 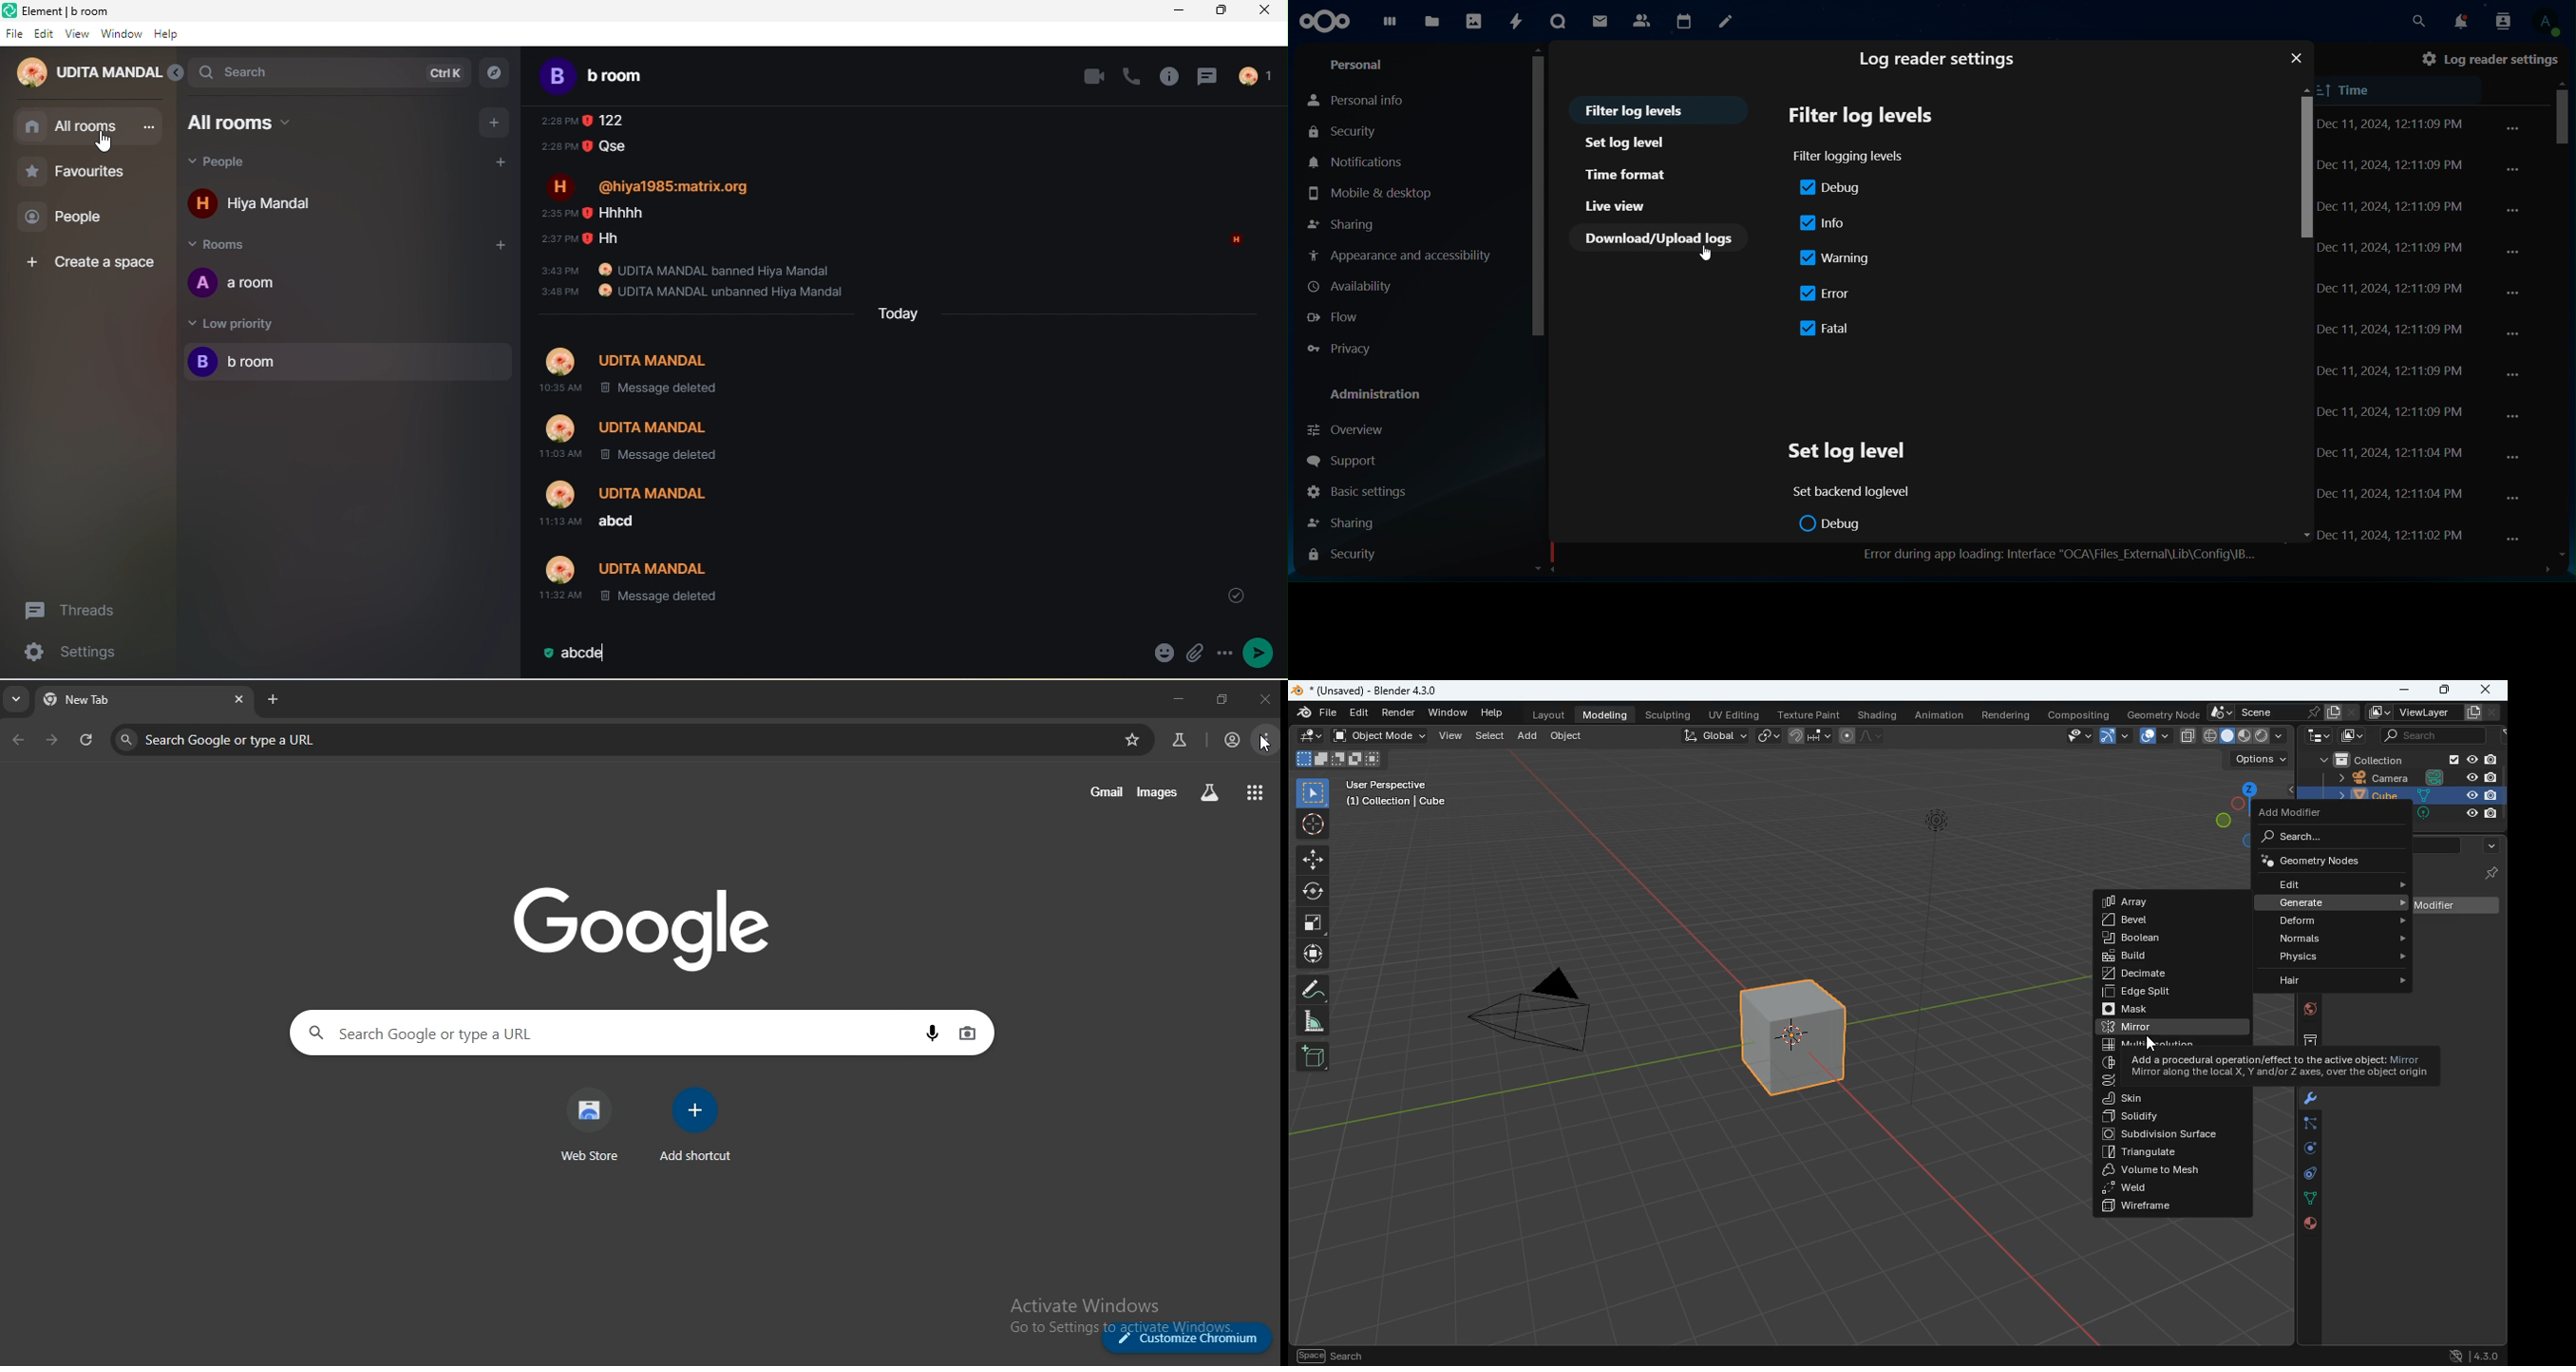 What do you see at coordinates (2163, 714) in the screenshot?
I see `geometry node` at bounding box center [2163, 714].